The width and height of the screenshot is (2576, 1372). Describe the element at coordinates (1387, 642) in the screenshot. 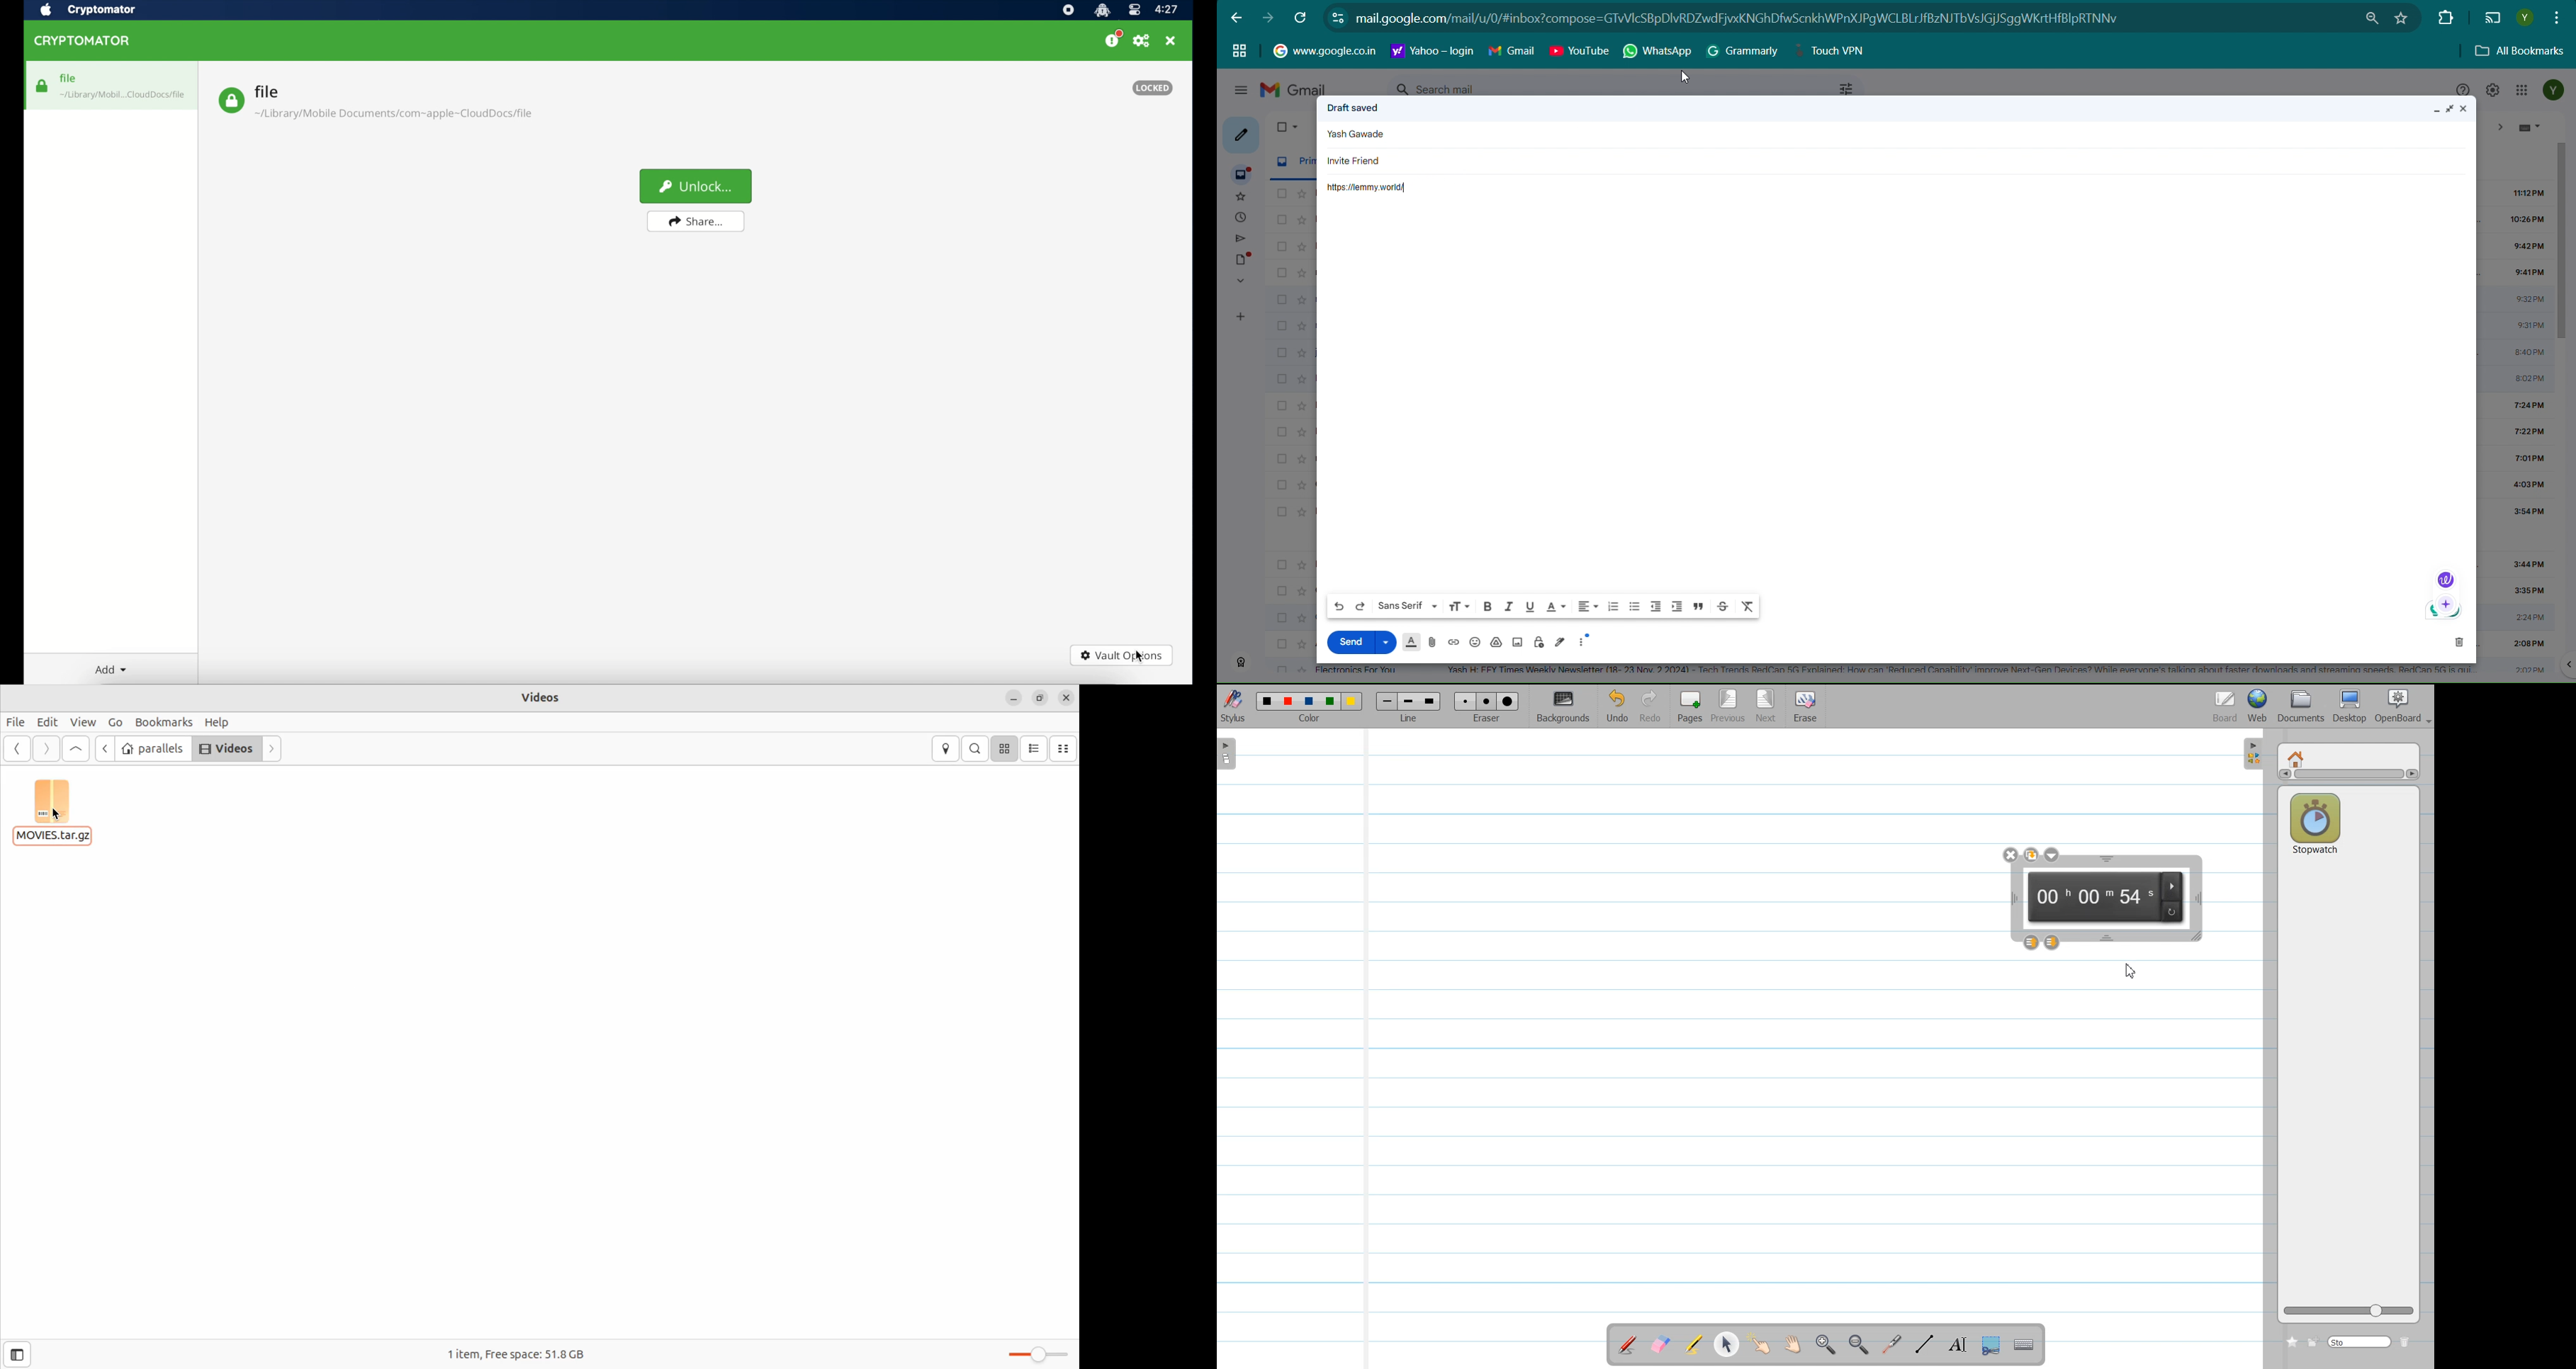

I see `More send option` at that location.